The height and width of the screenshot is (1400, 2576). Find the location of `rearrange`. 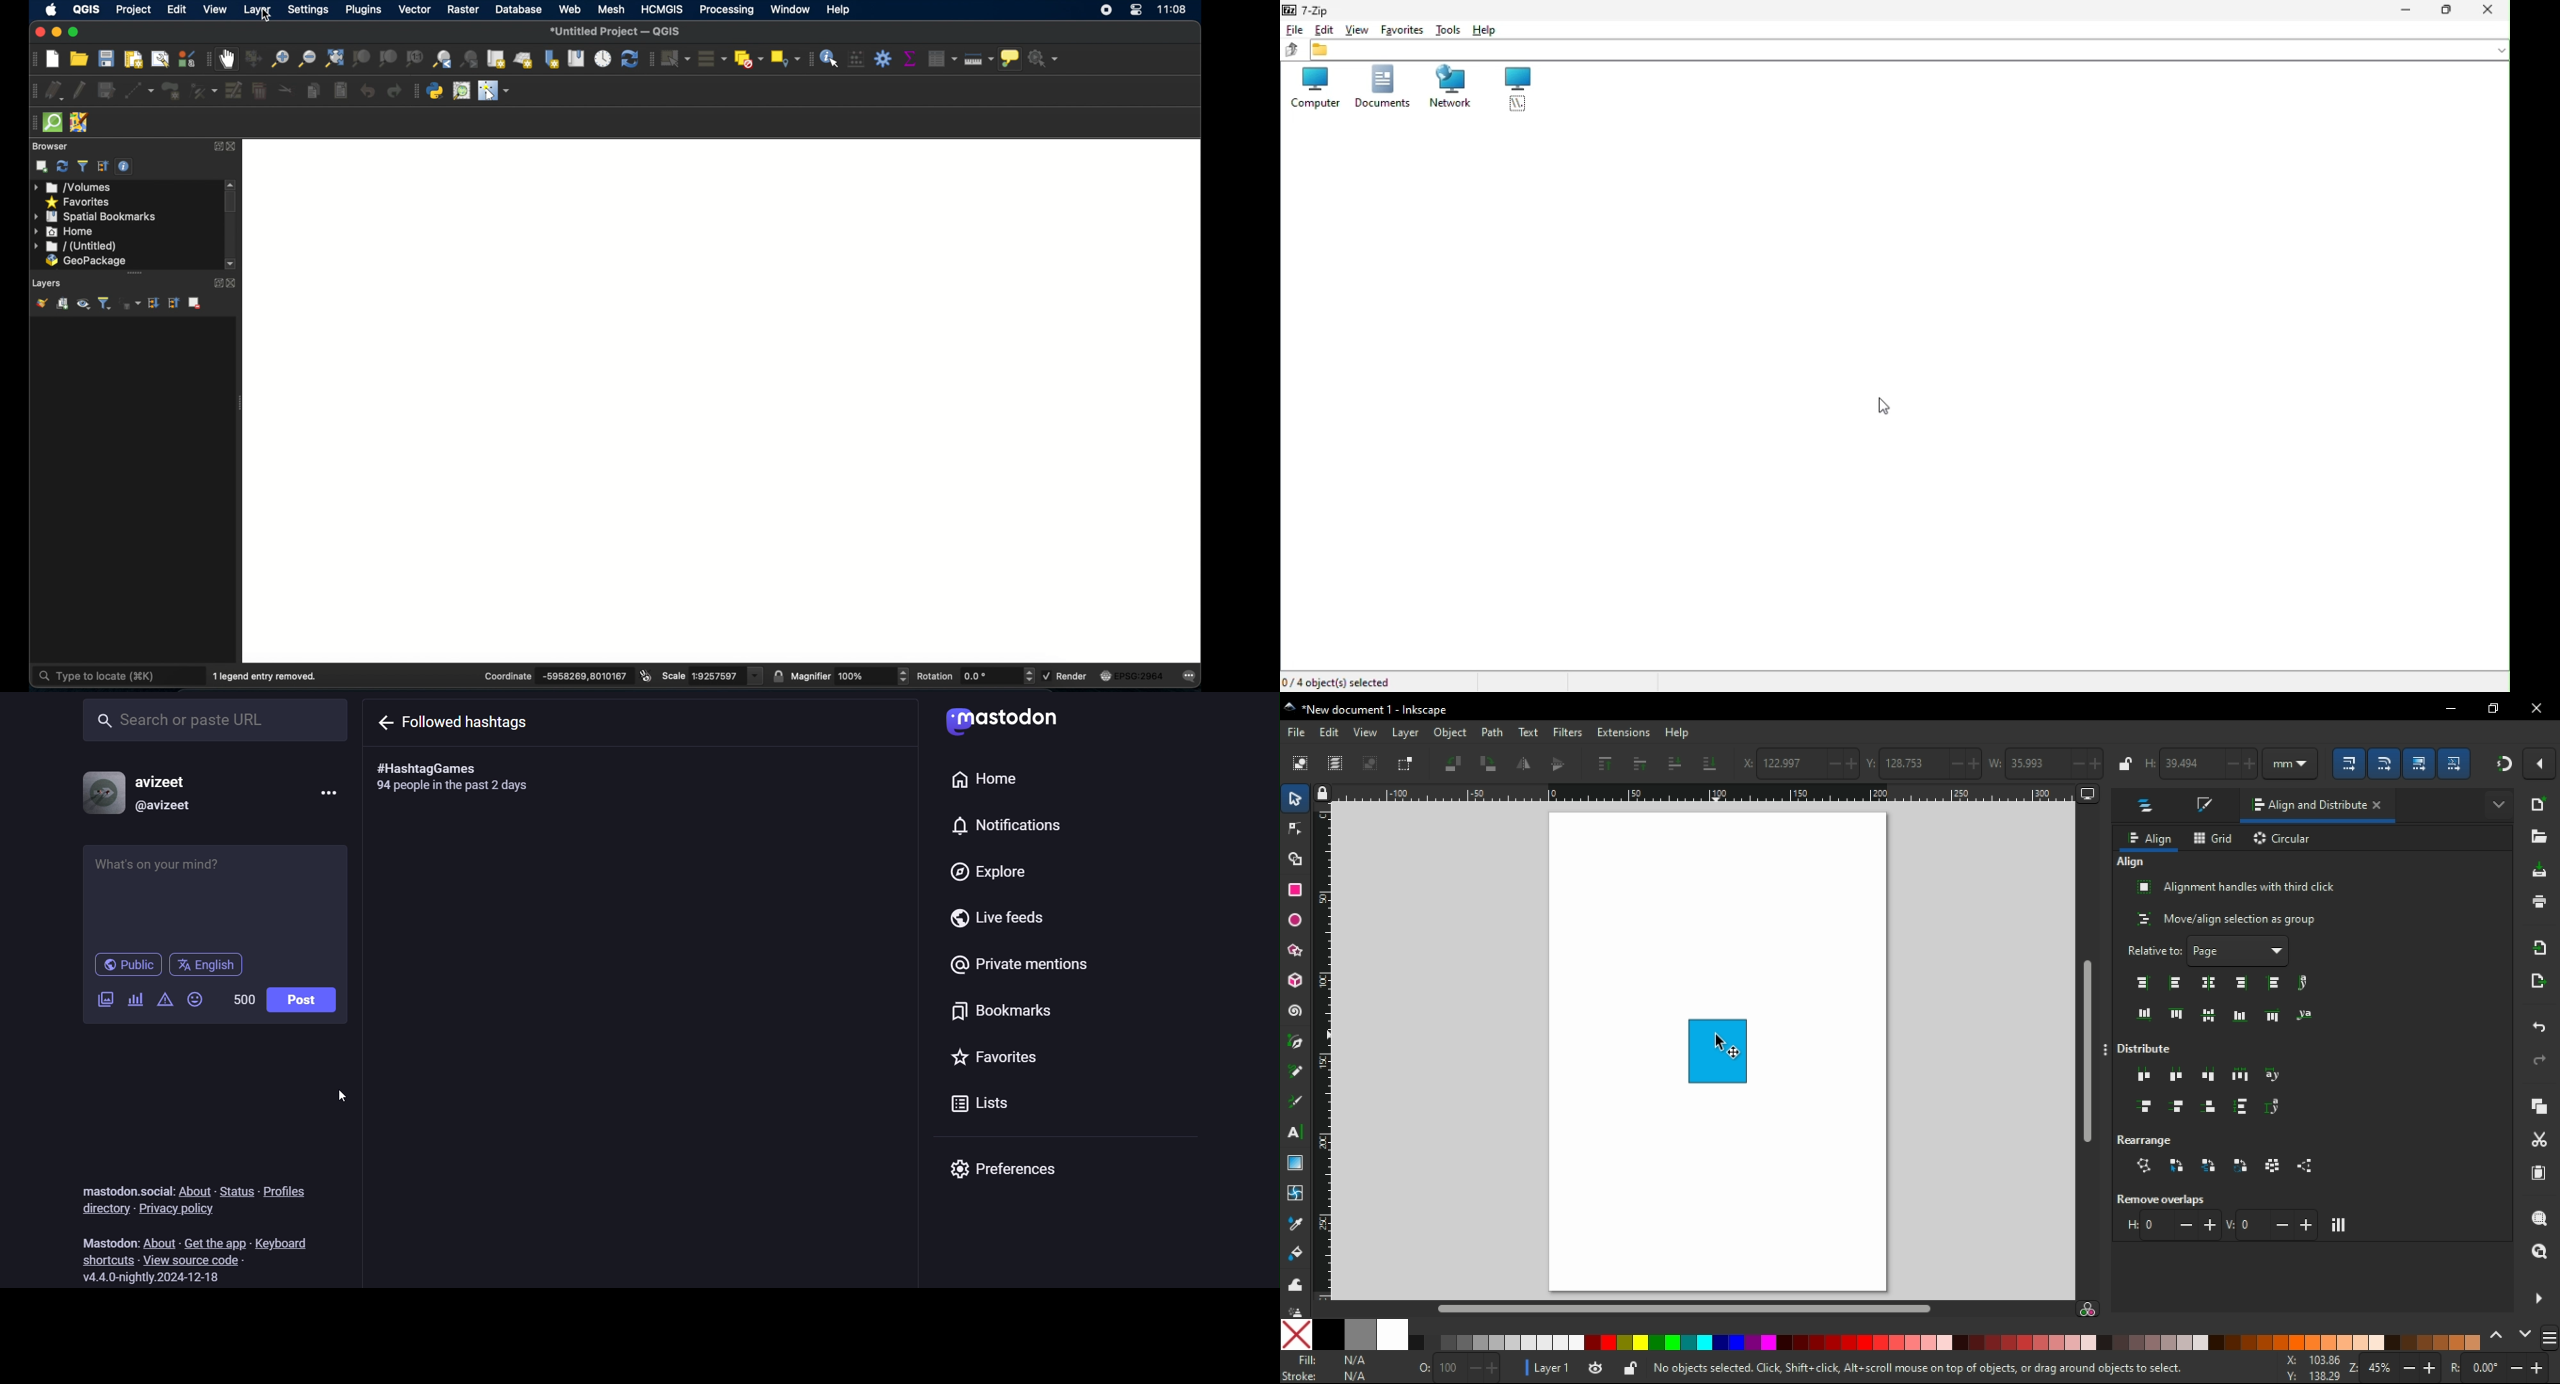

rearrange is located at coordinates (2147, 1140).